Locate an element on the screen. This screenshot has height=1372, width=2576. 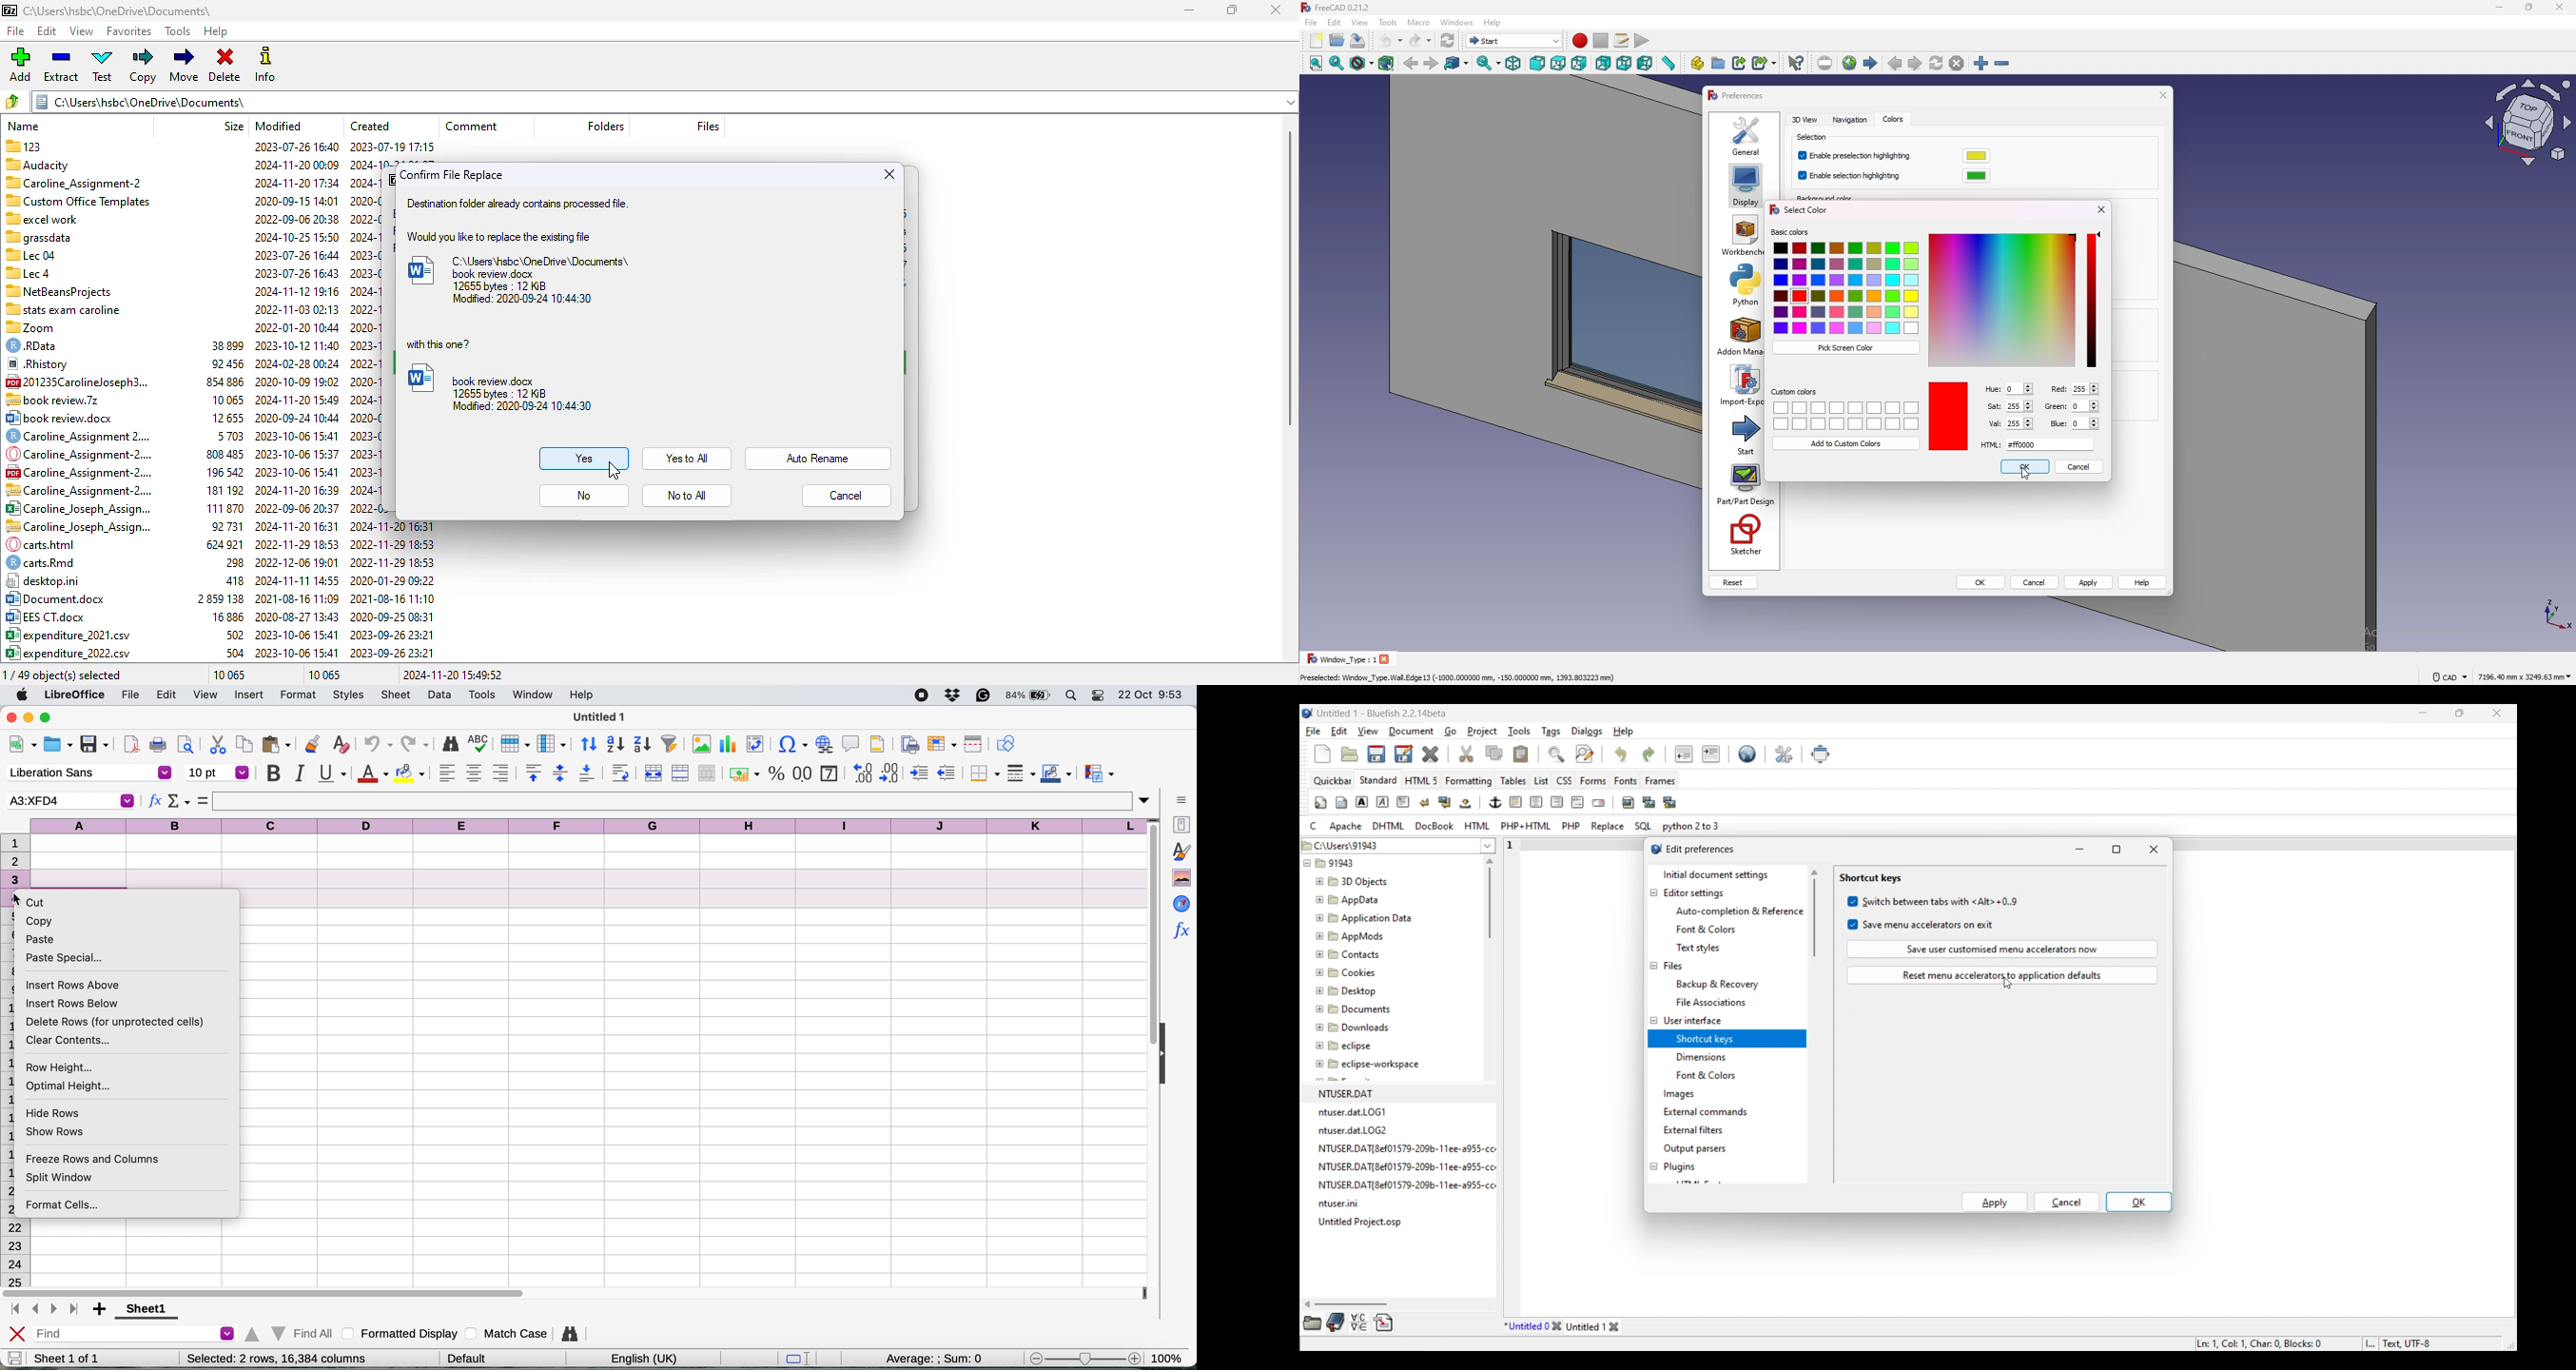
close is located at coordinates (2560, 7).